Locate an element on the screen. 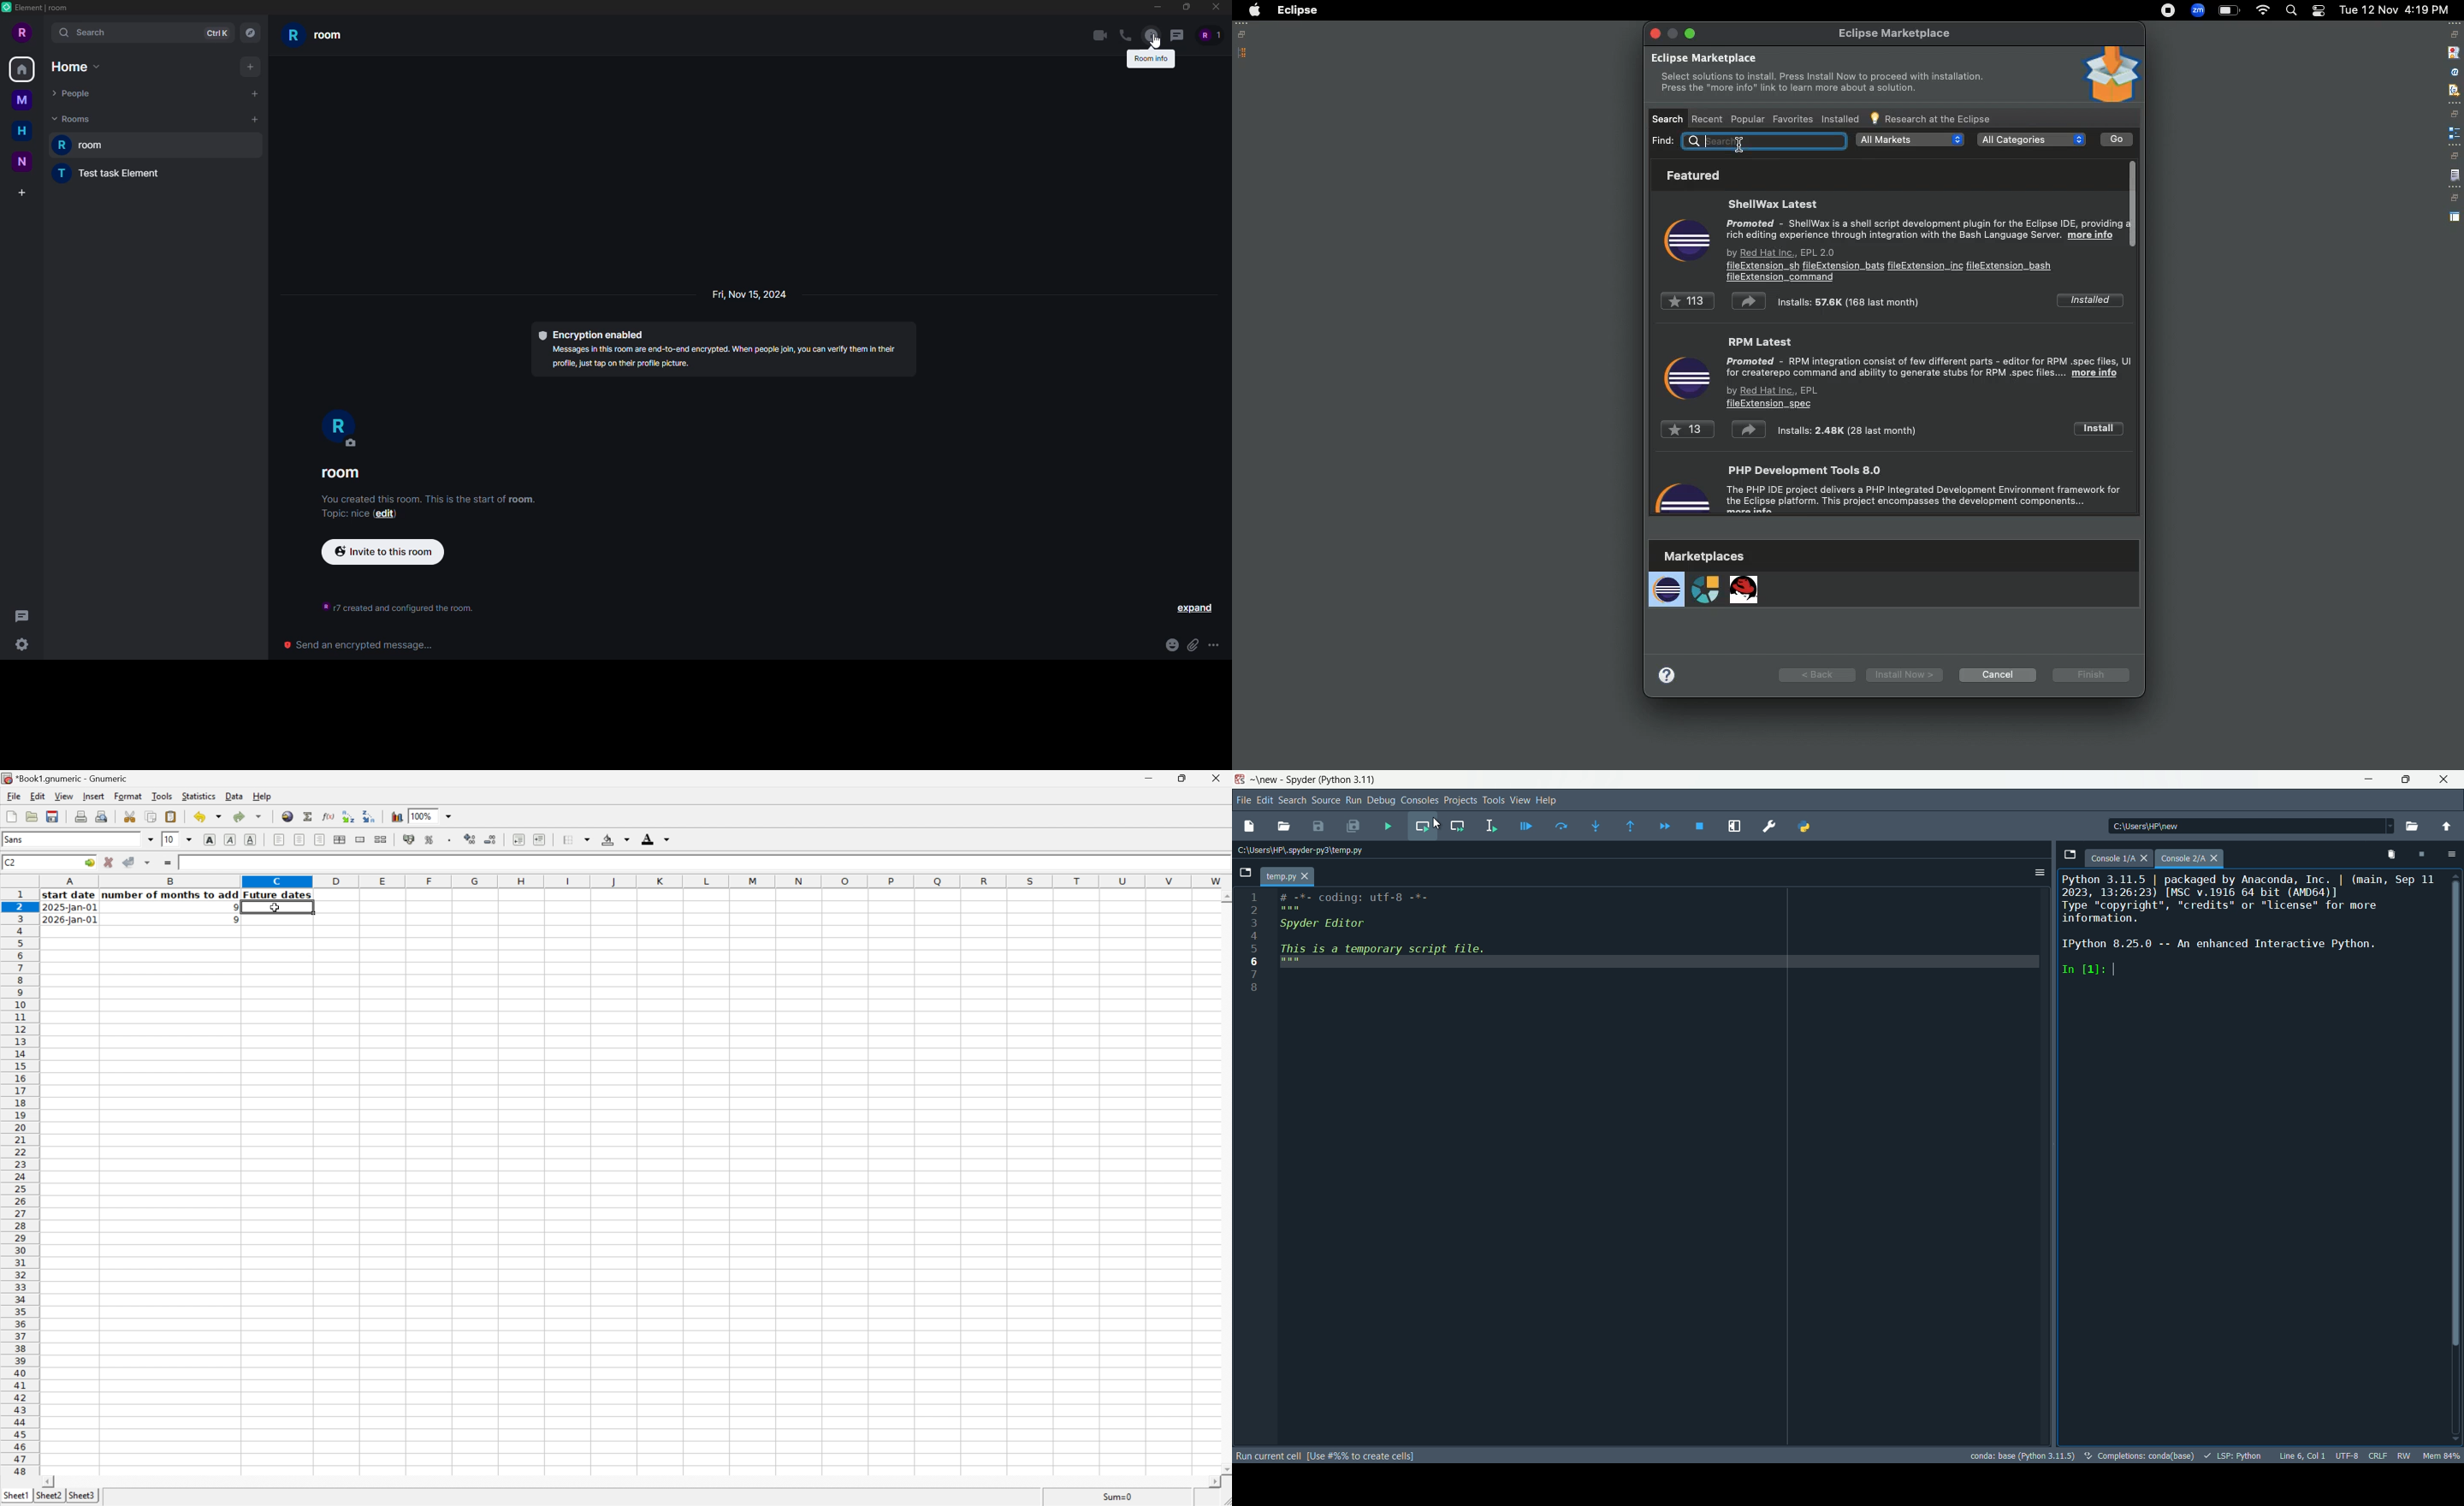 This screenshot has width=2464, height=1512. video call is located at coordinates (1096, 36).